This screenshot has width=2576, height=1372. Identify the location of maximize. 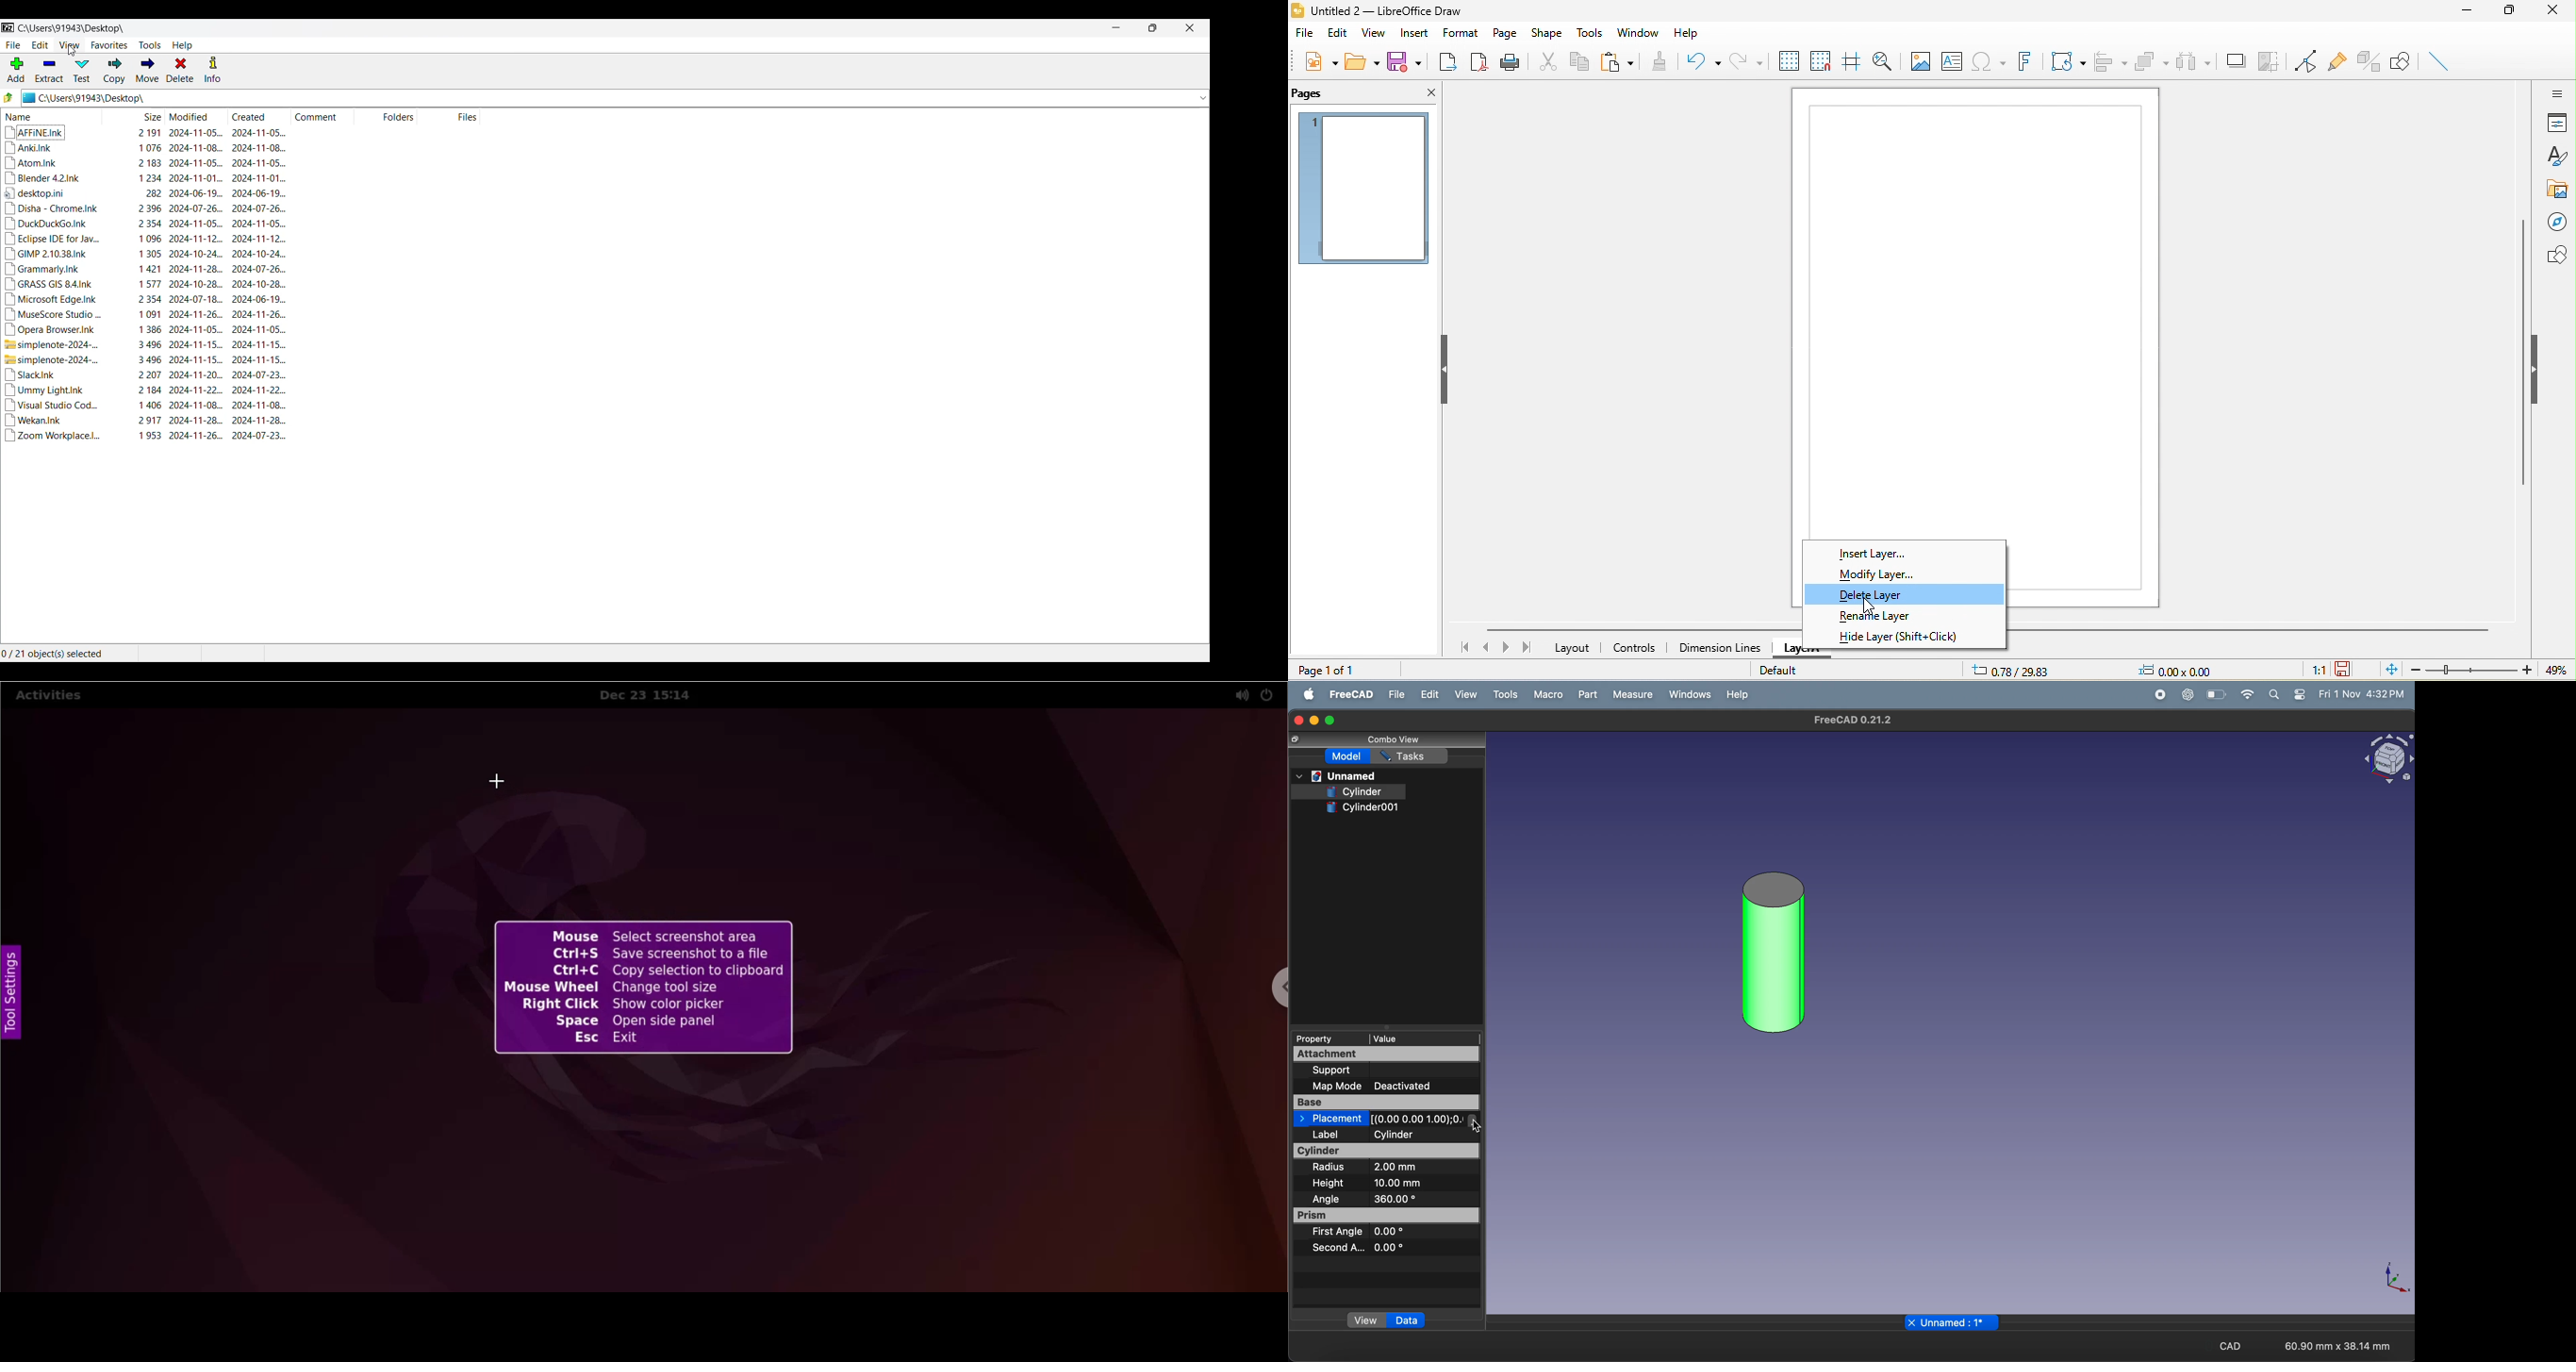
(2508, 13).